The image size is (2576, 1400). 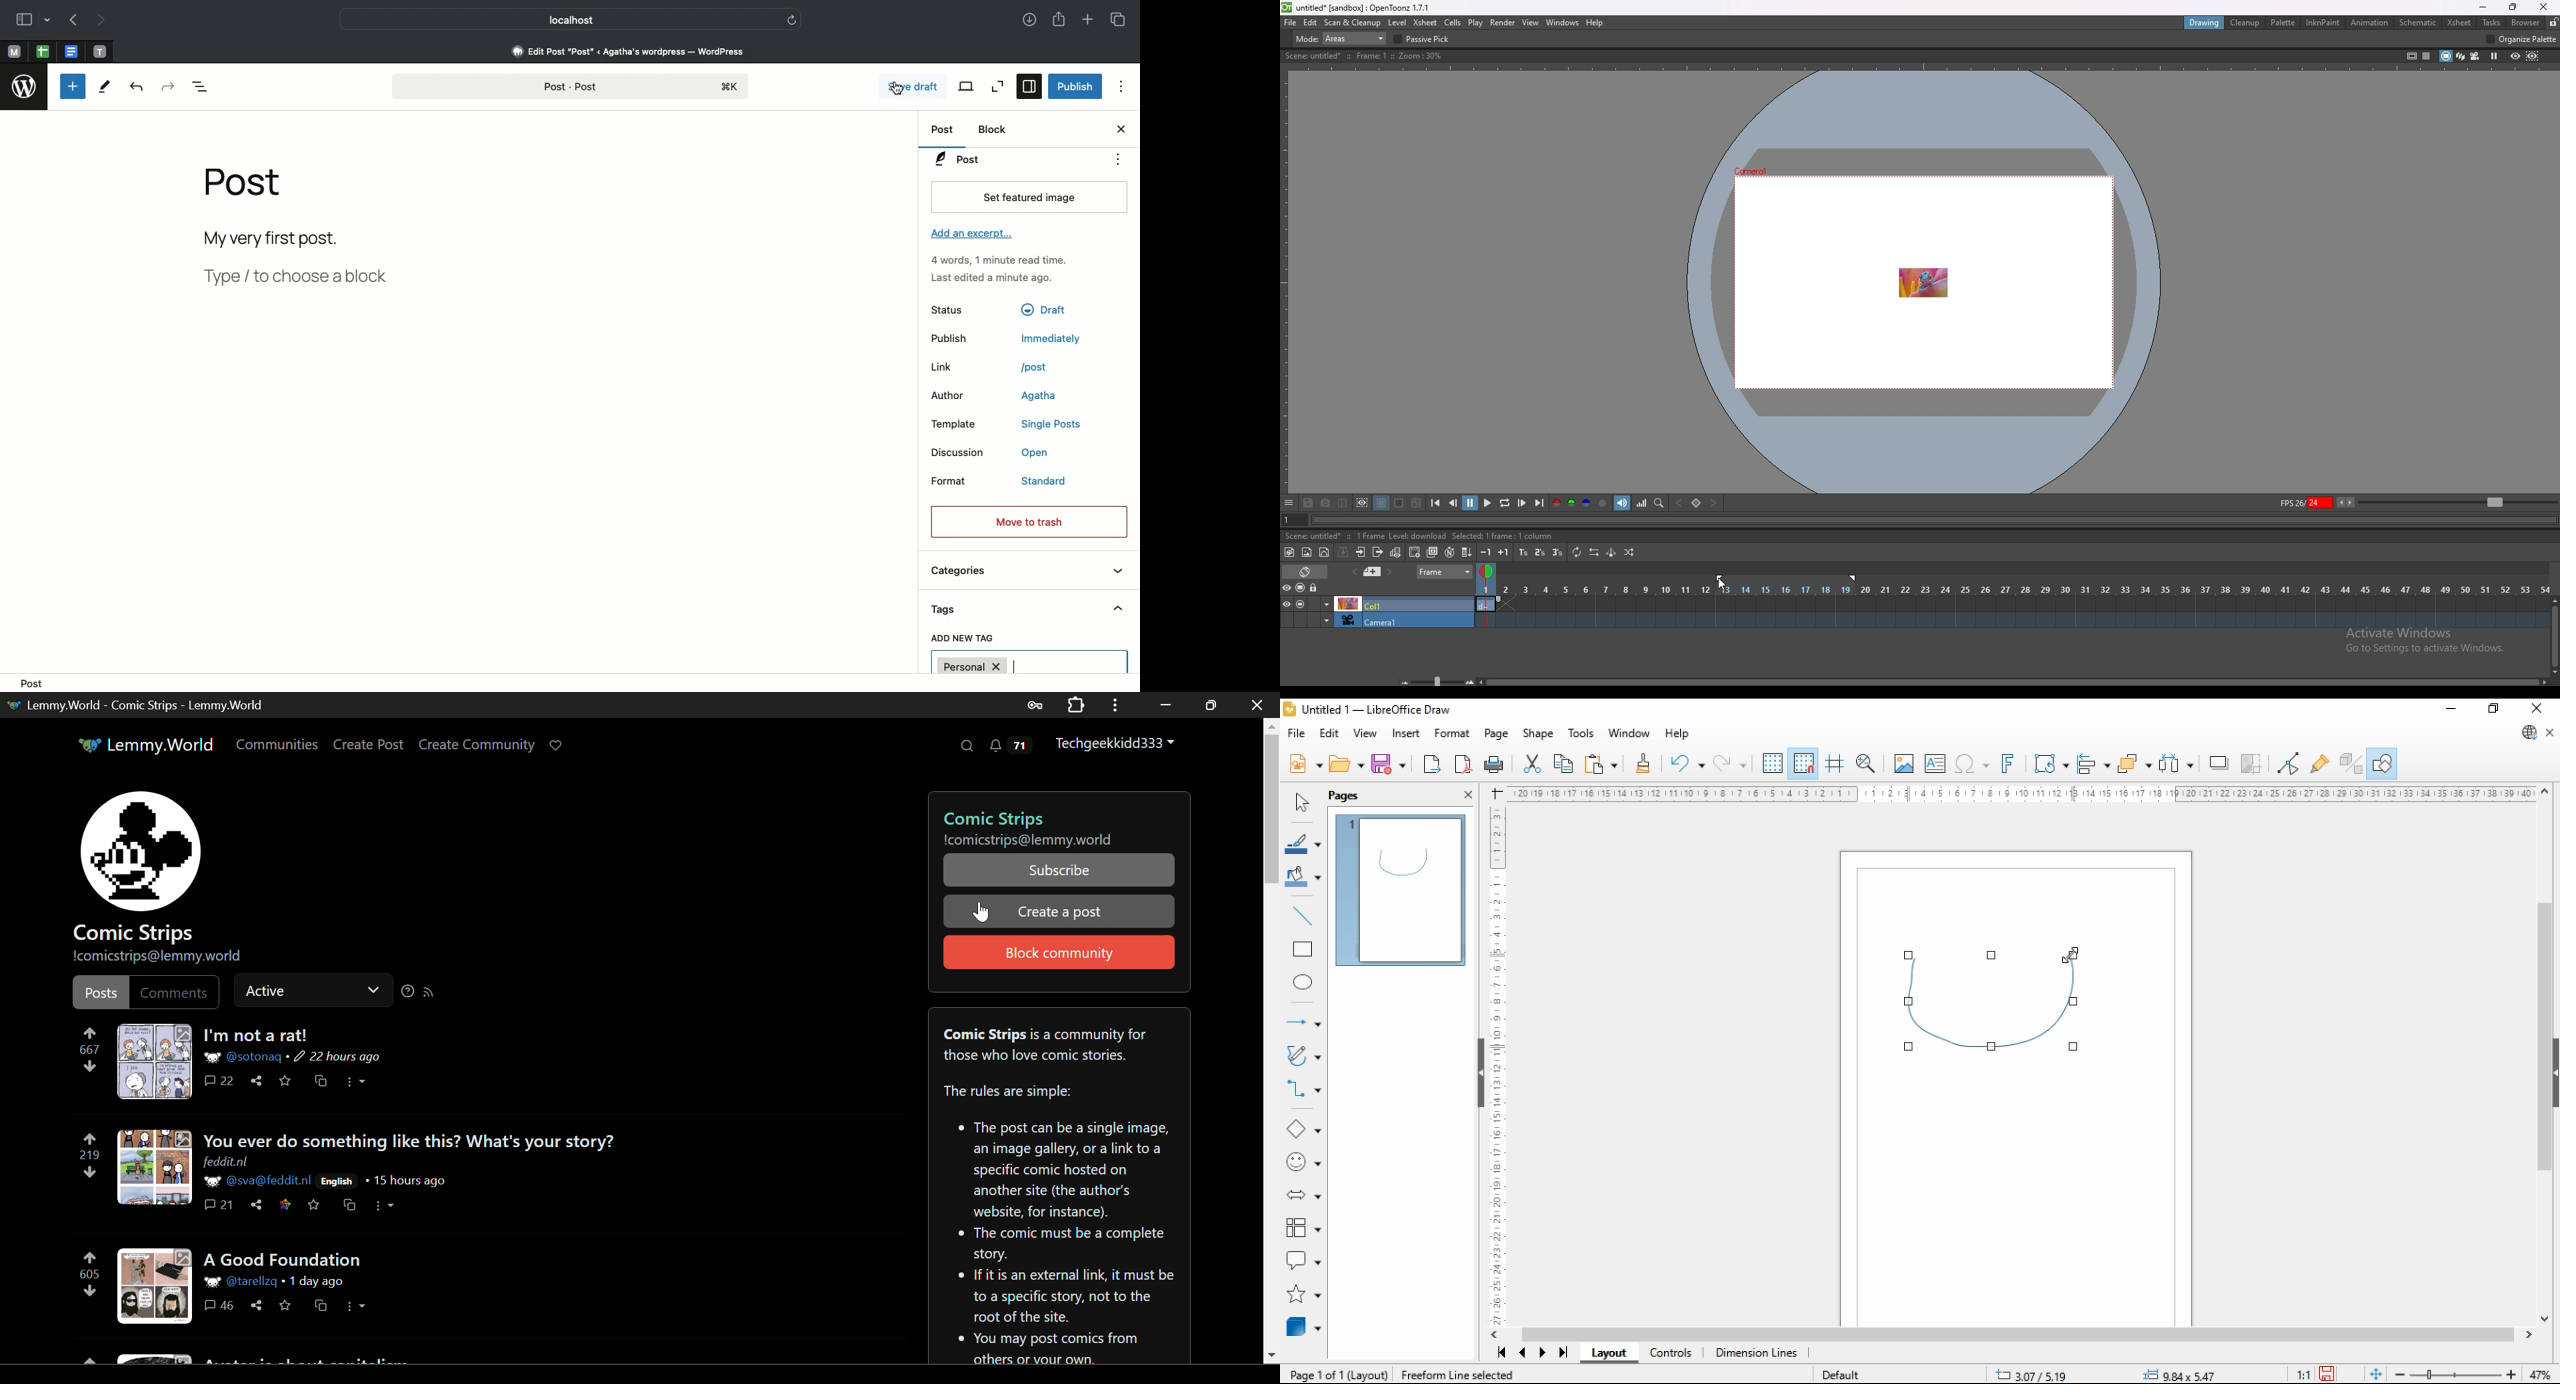 I want to click on block arrows, so click(x=1303, y=1193).